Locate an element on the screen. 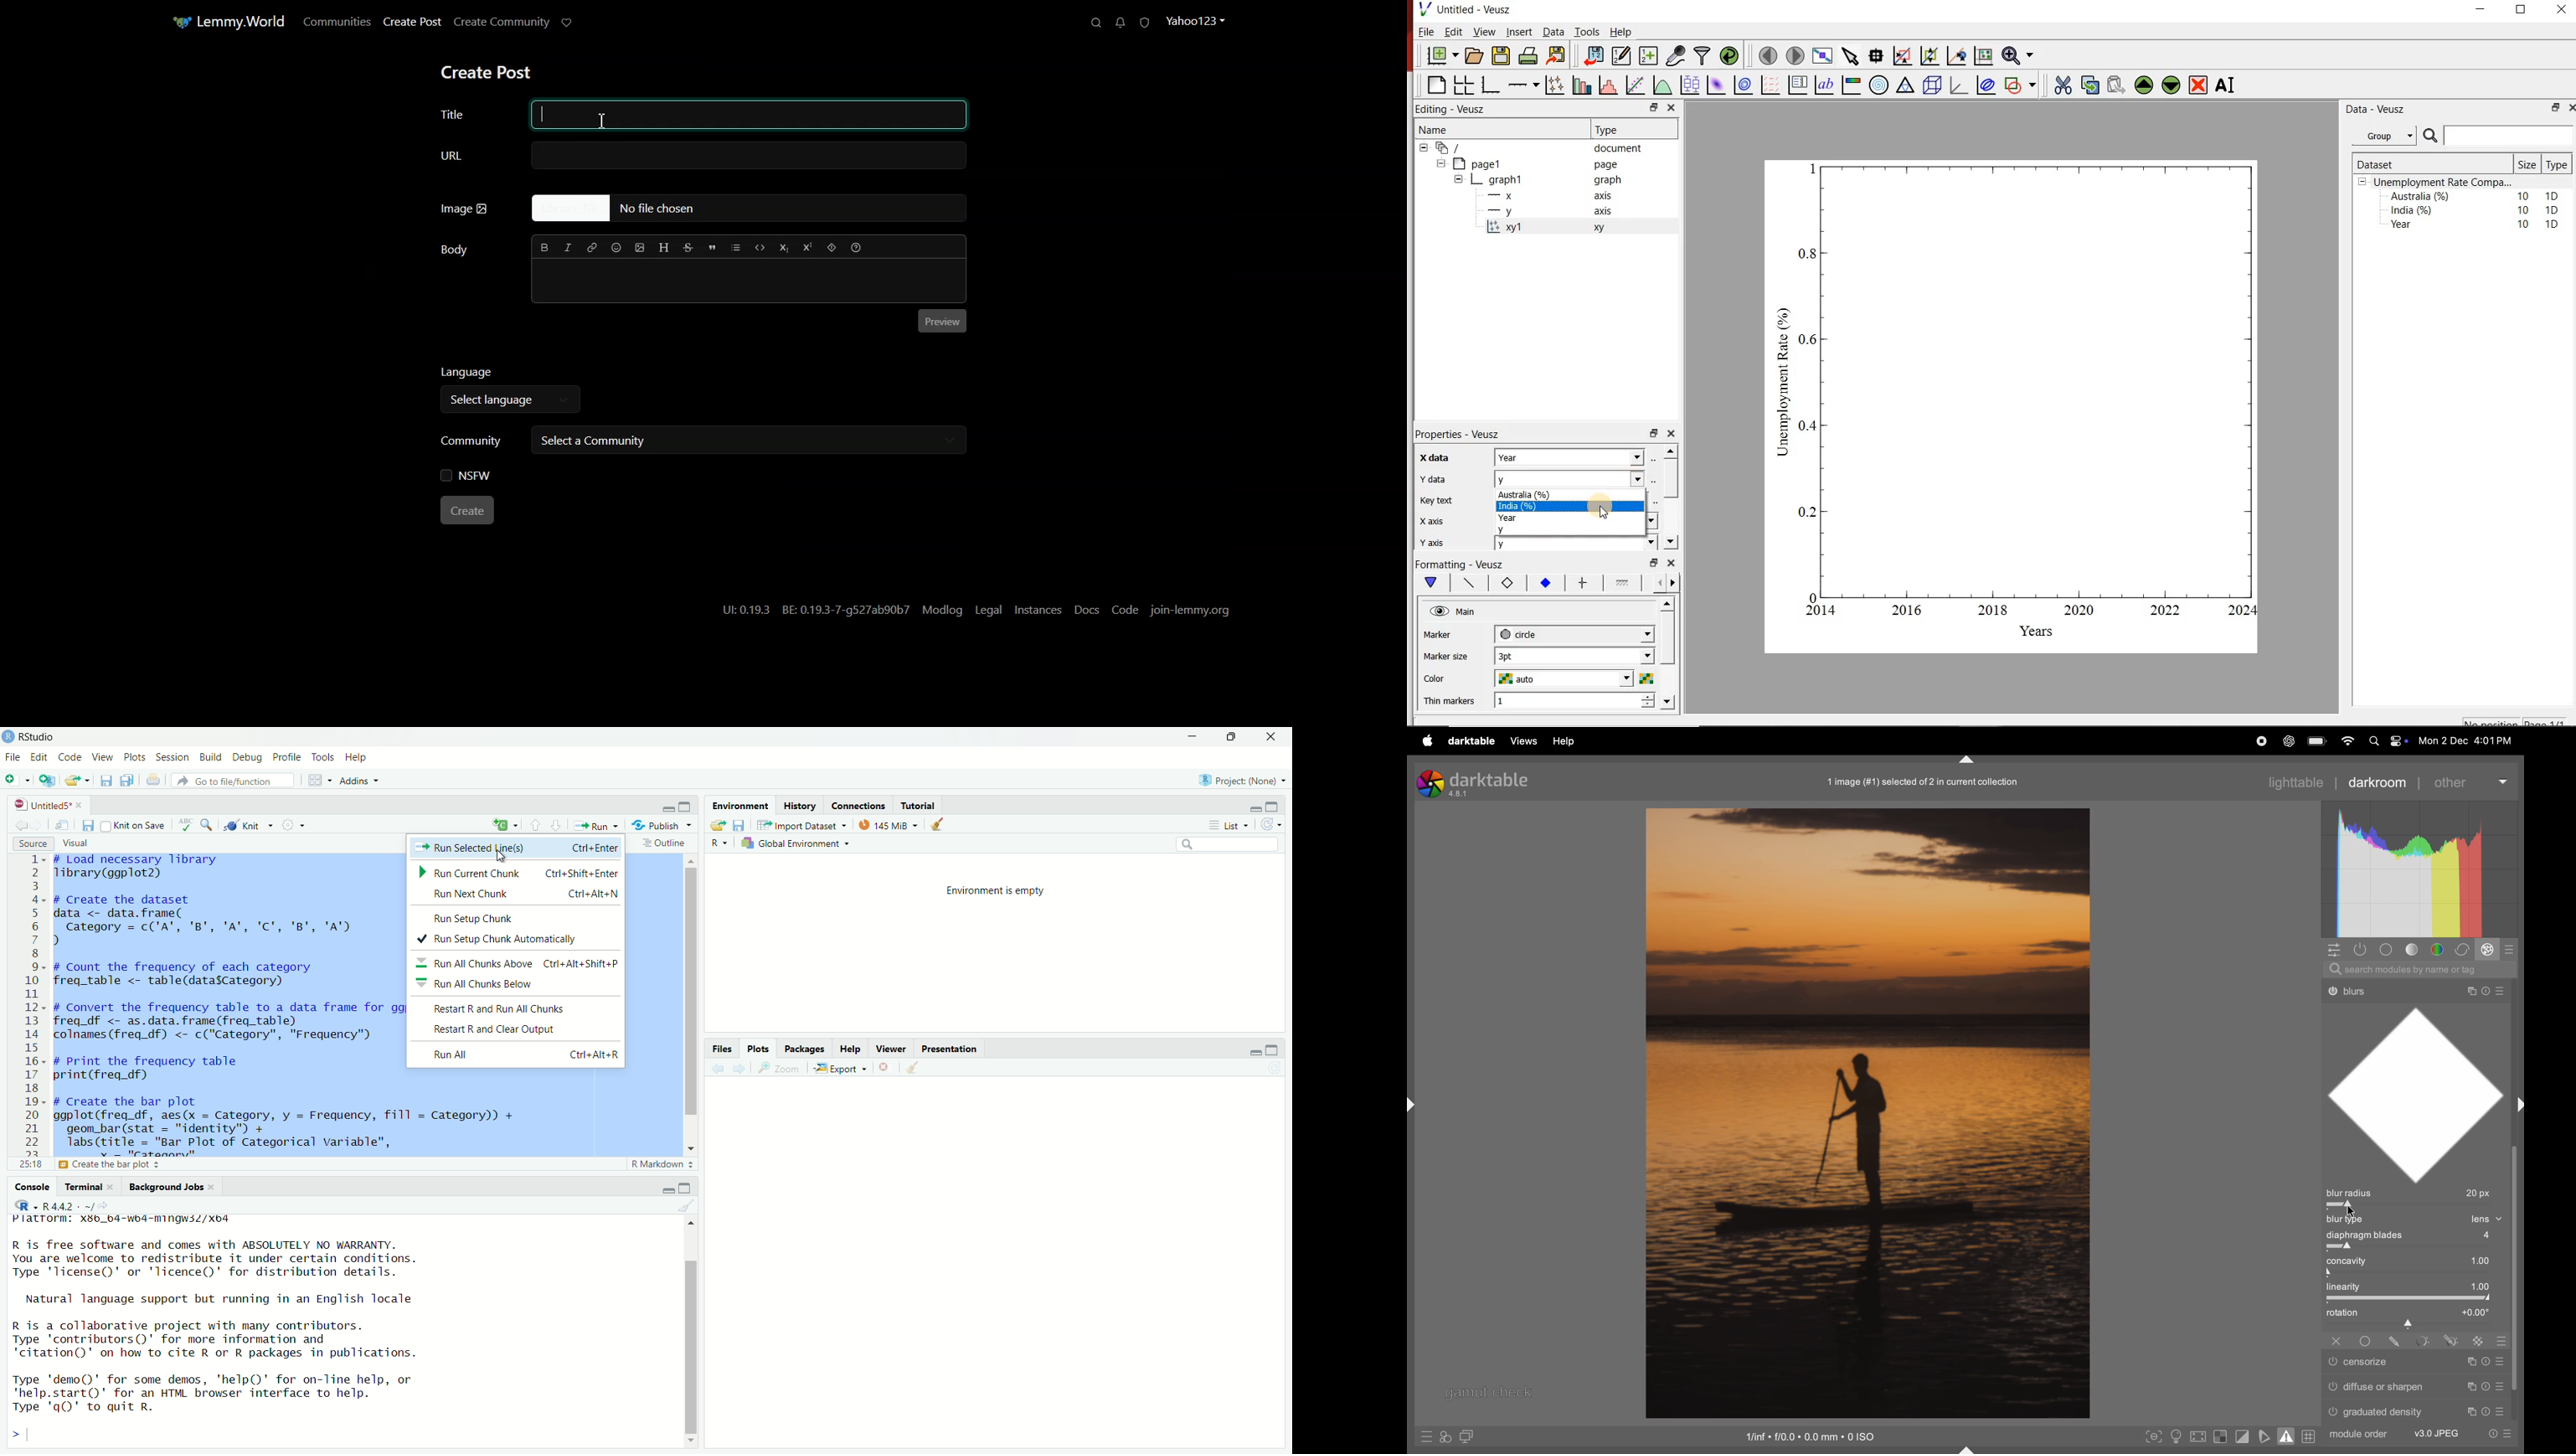 The image size is (2576, 1456). con cativity is located at coordinates (2419, 1260).